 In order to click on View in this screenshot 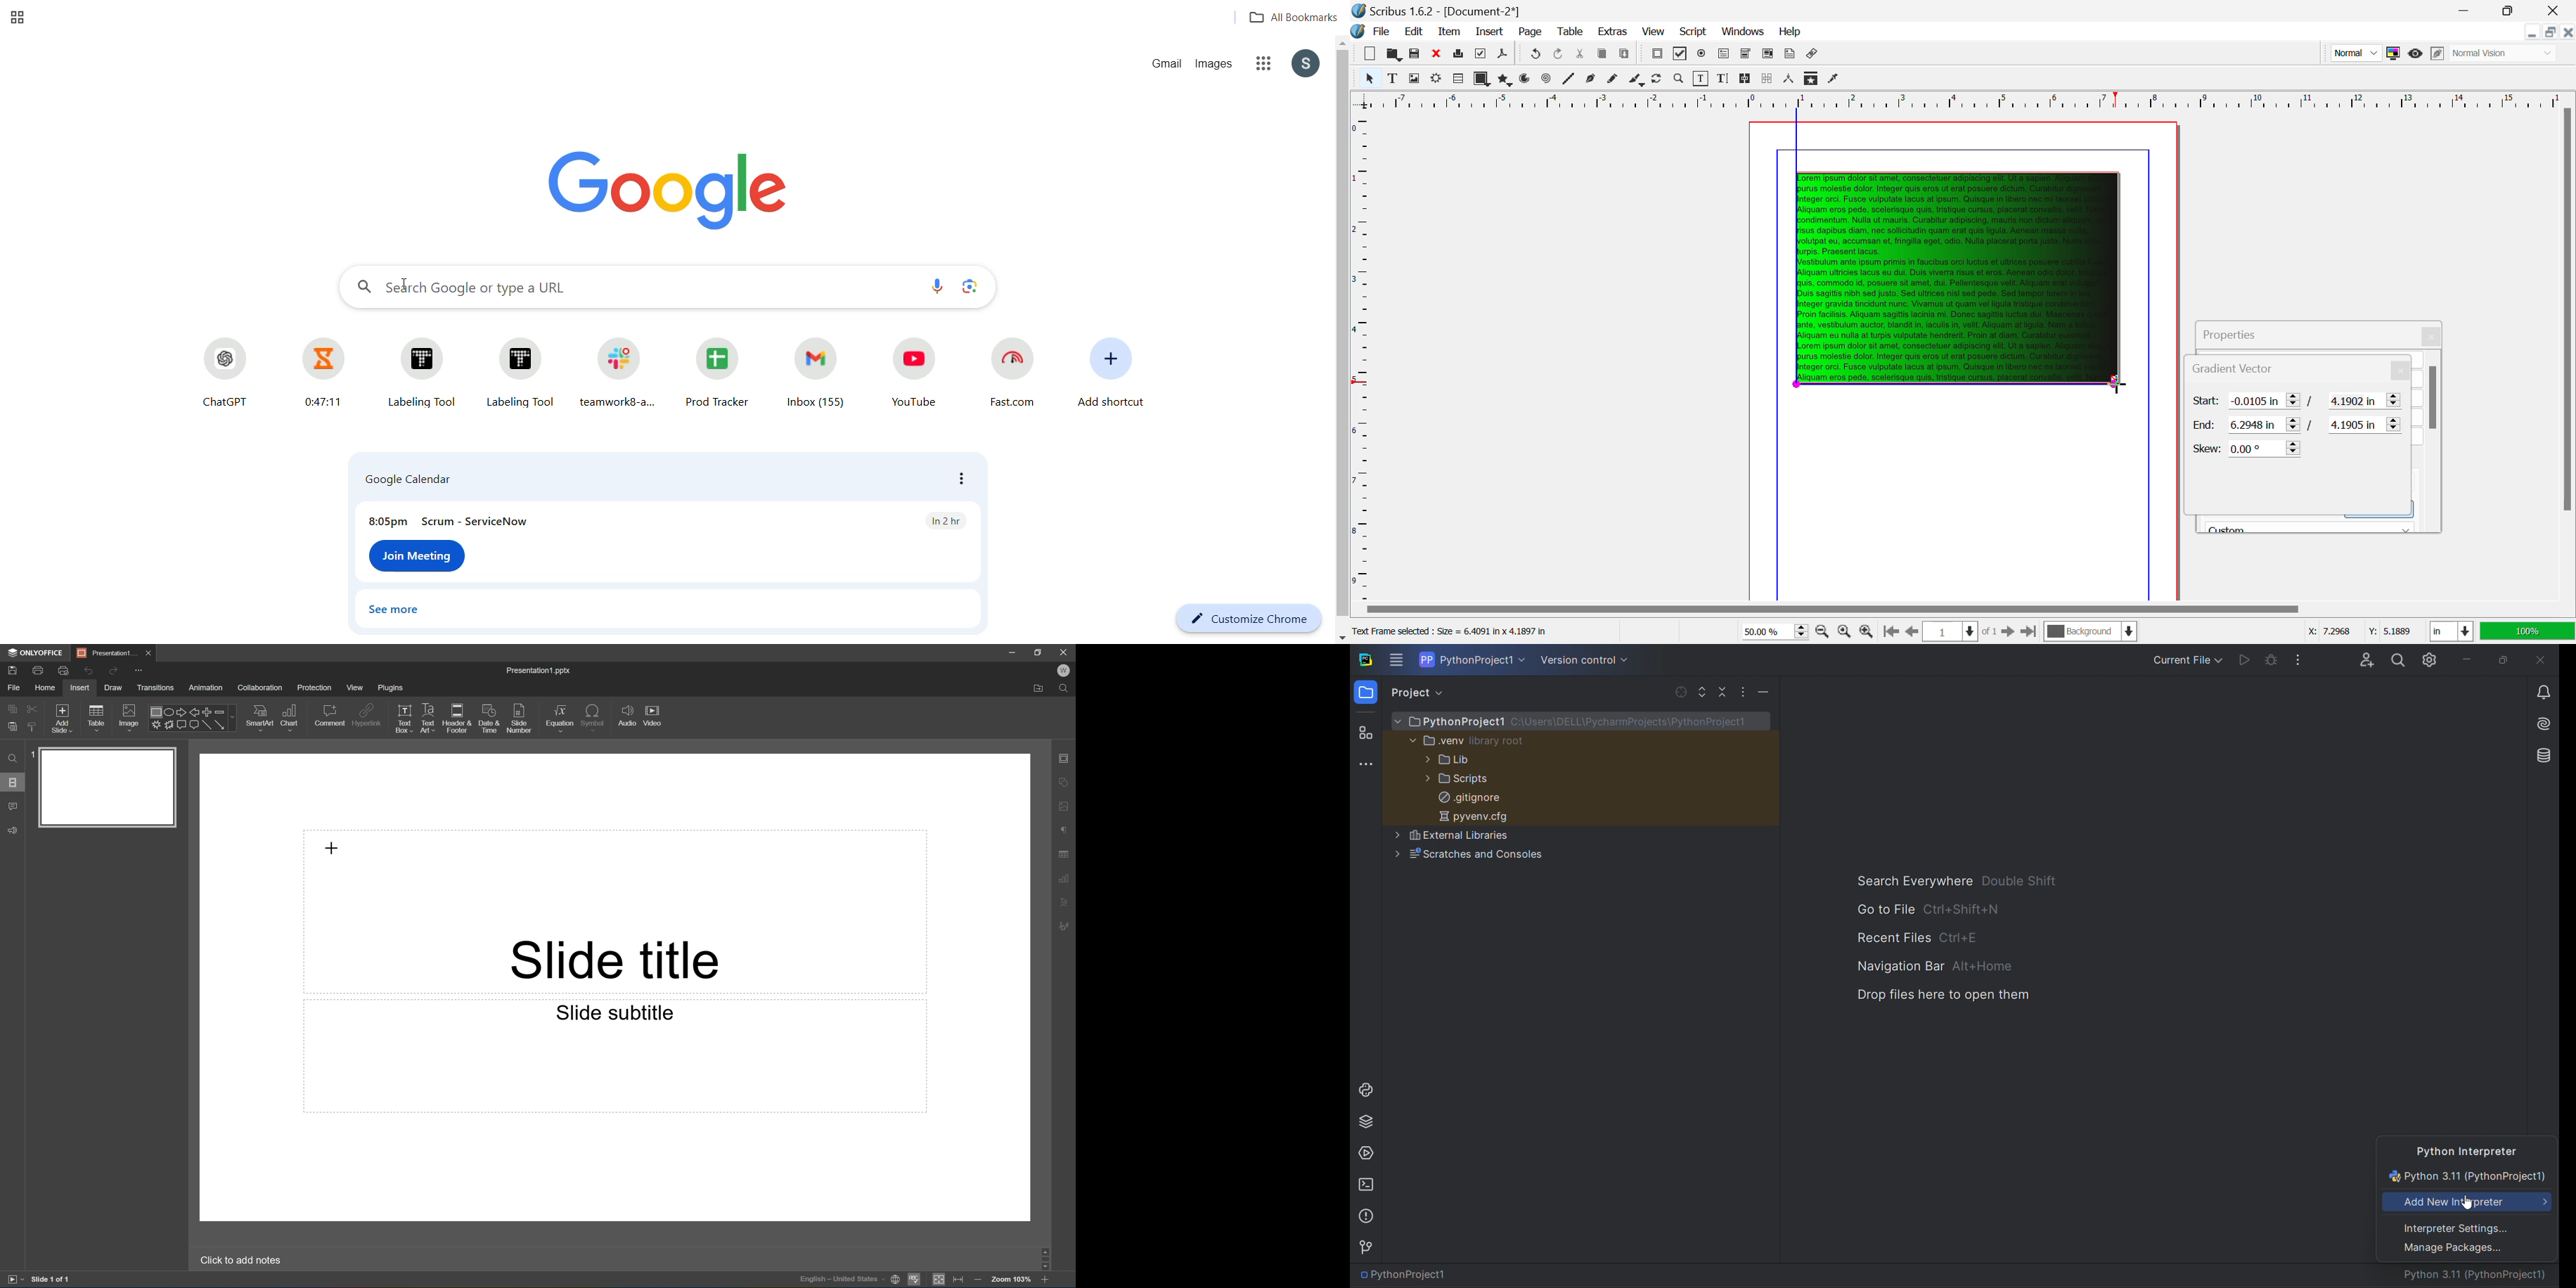, I will do `click(355, 687)`.